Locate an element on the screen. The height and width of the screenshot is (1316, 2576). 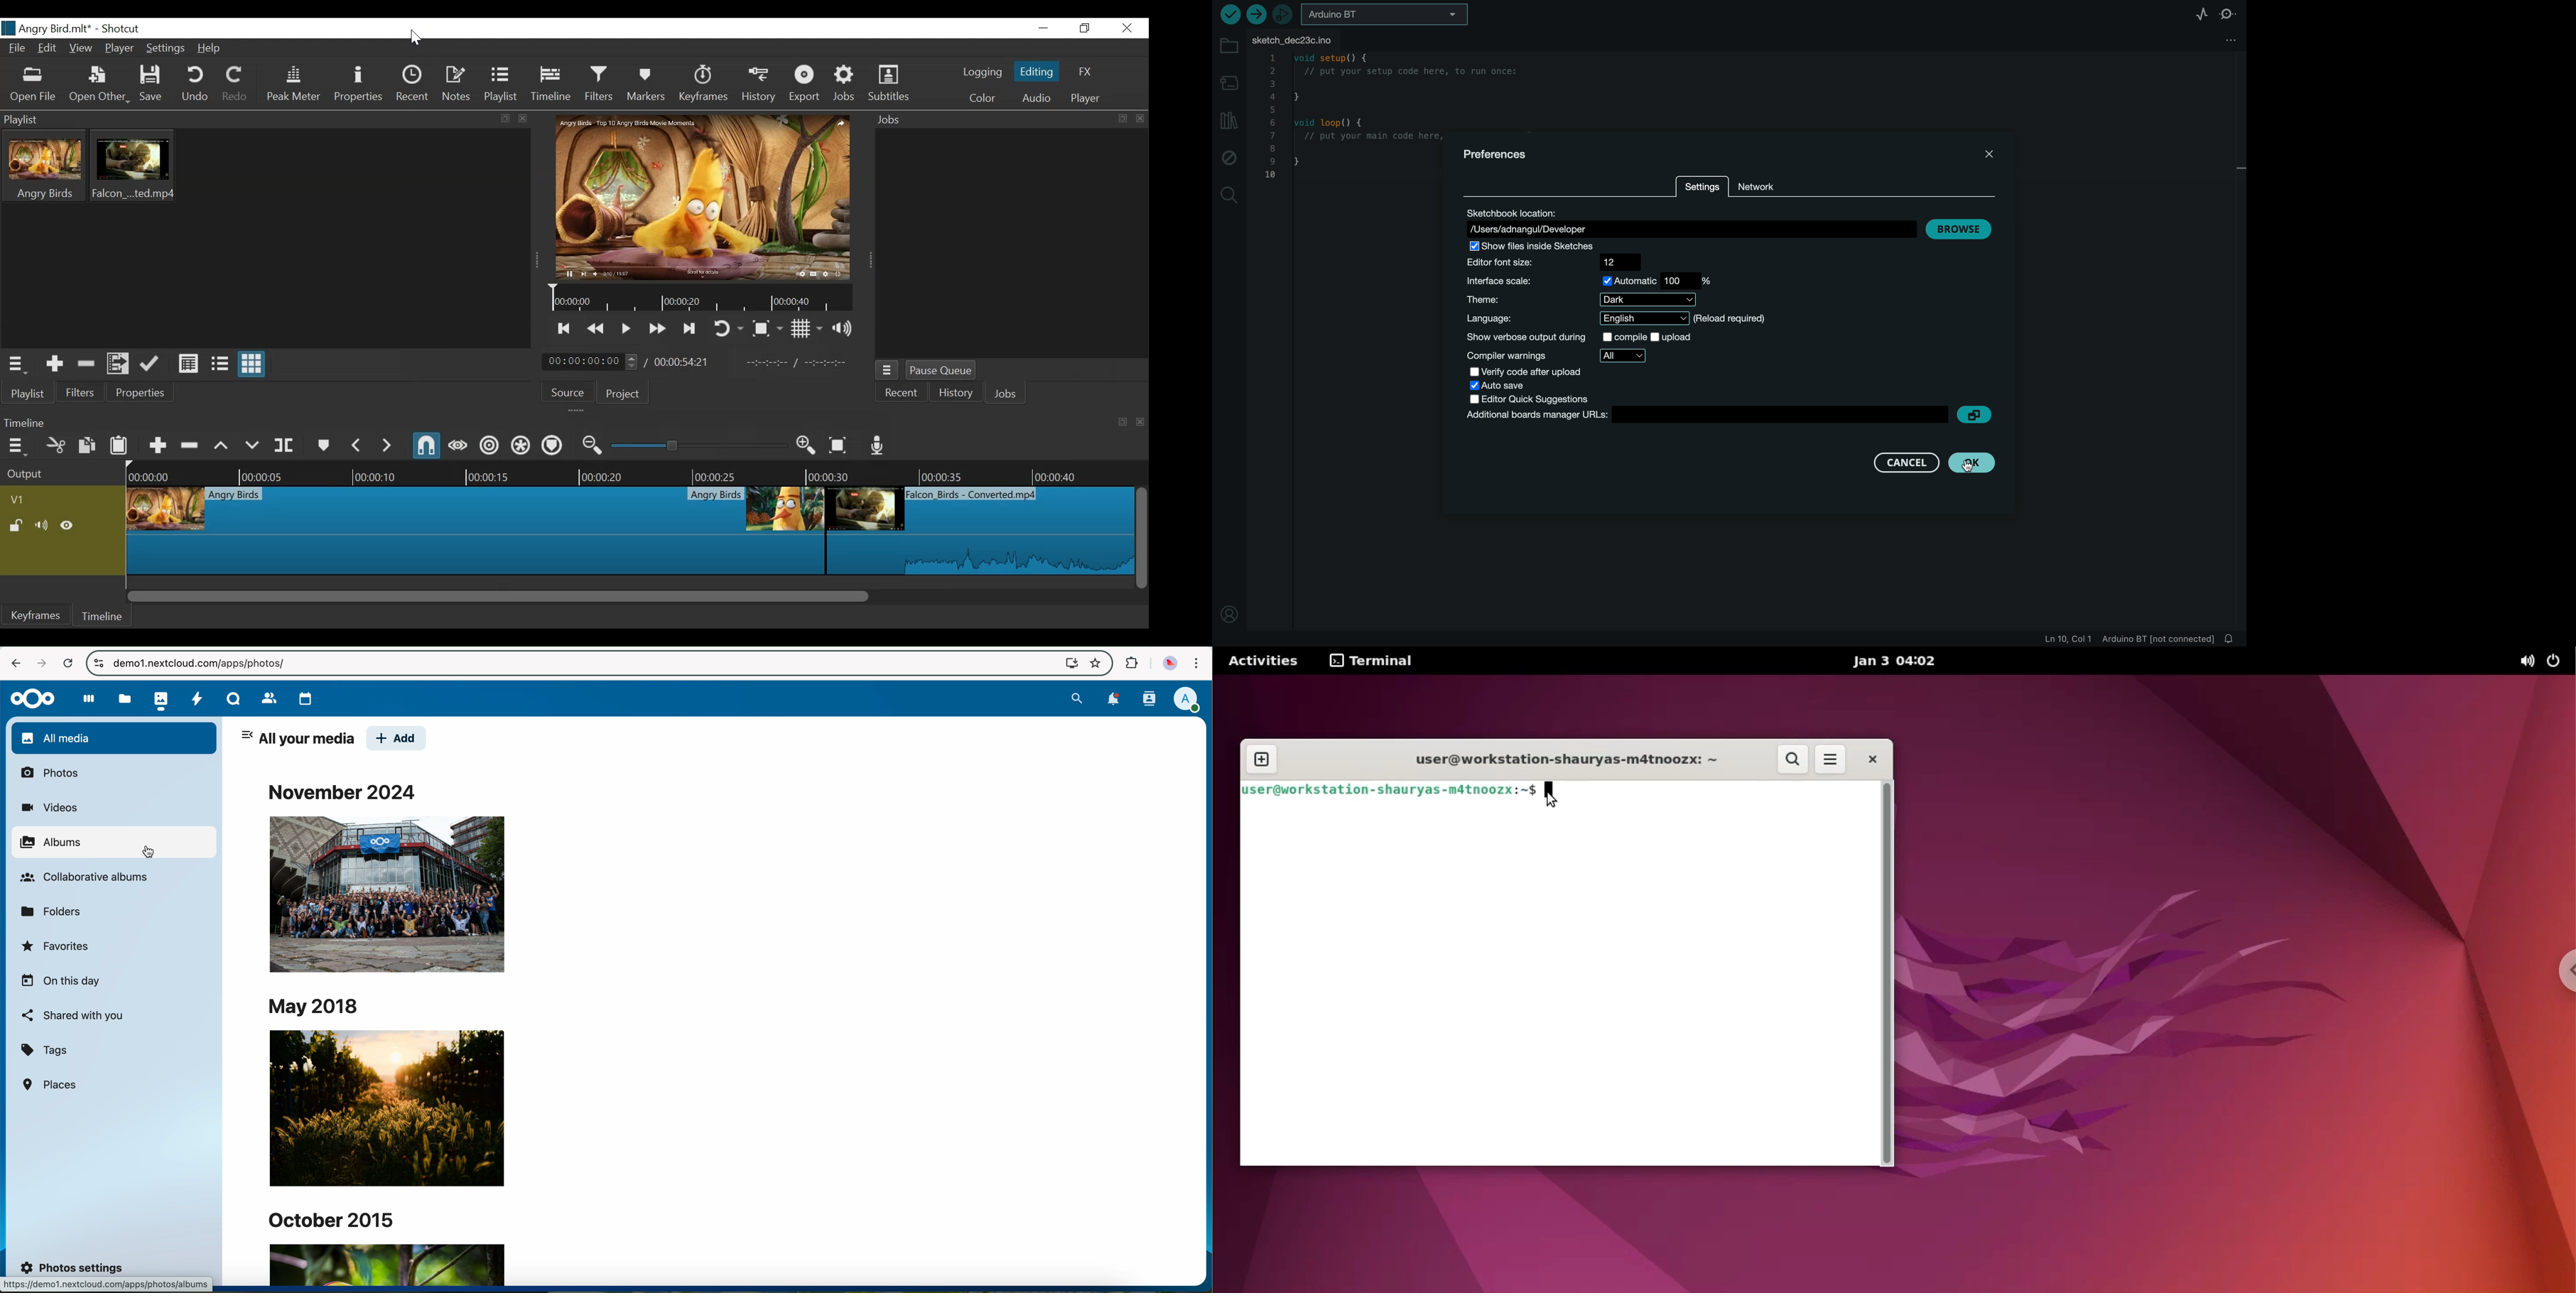
editor is located at coordinates (1561, 262).